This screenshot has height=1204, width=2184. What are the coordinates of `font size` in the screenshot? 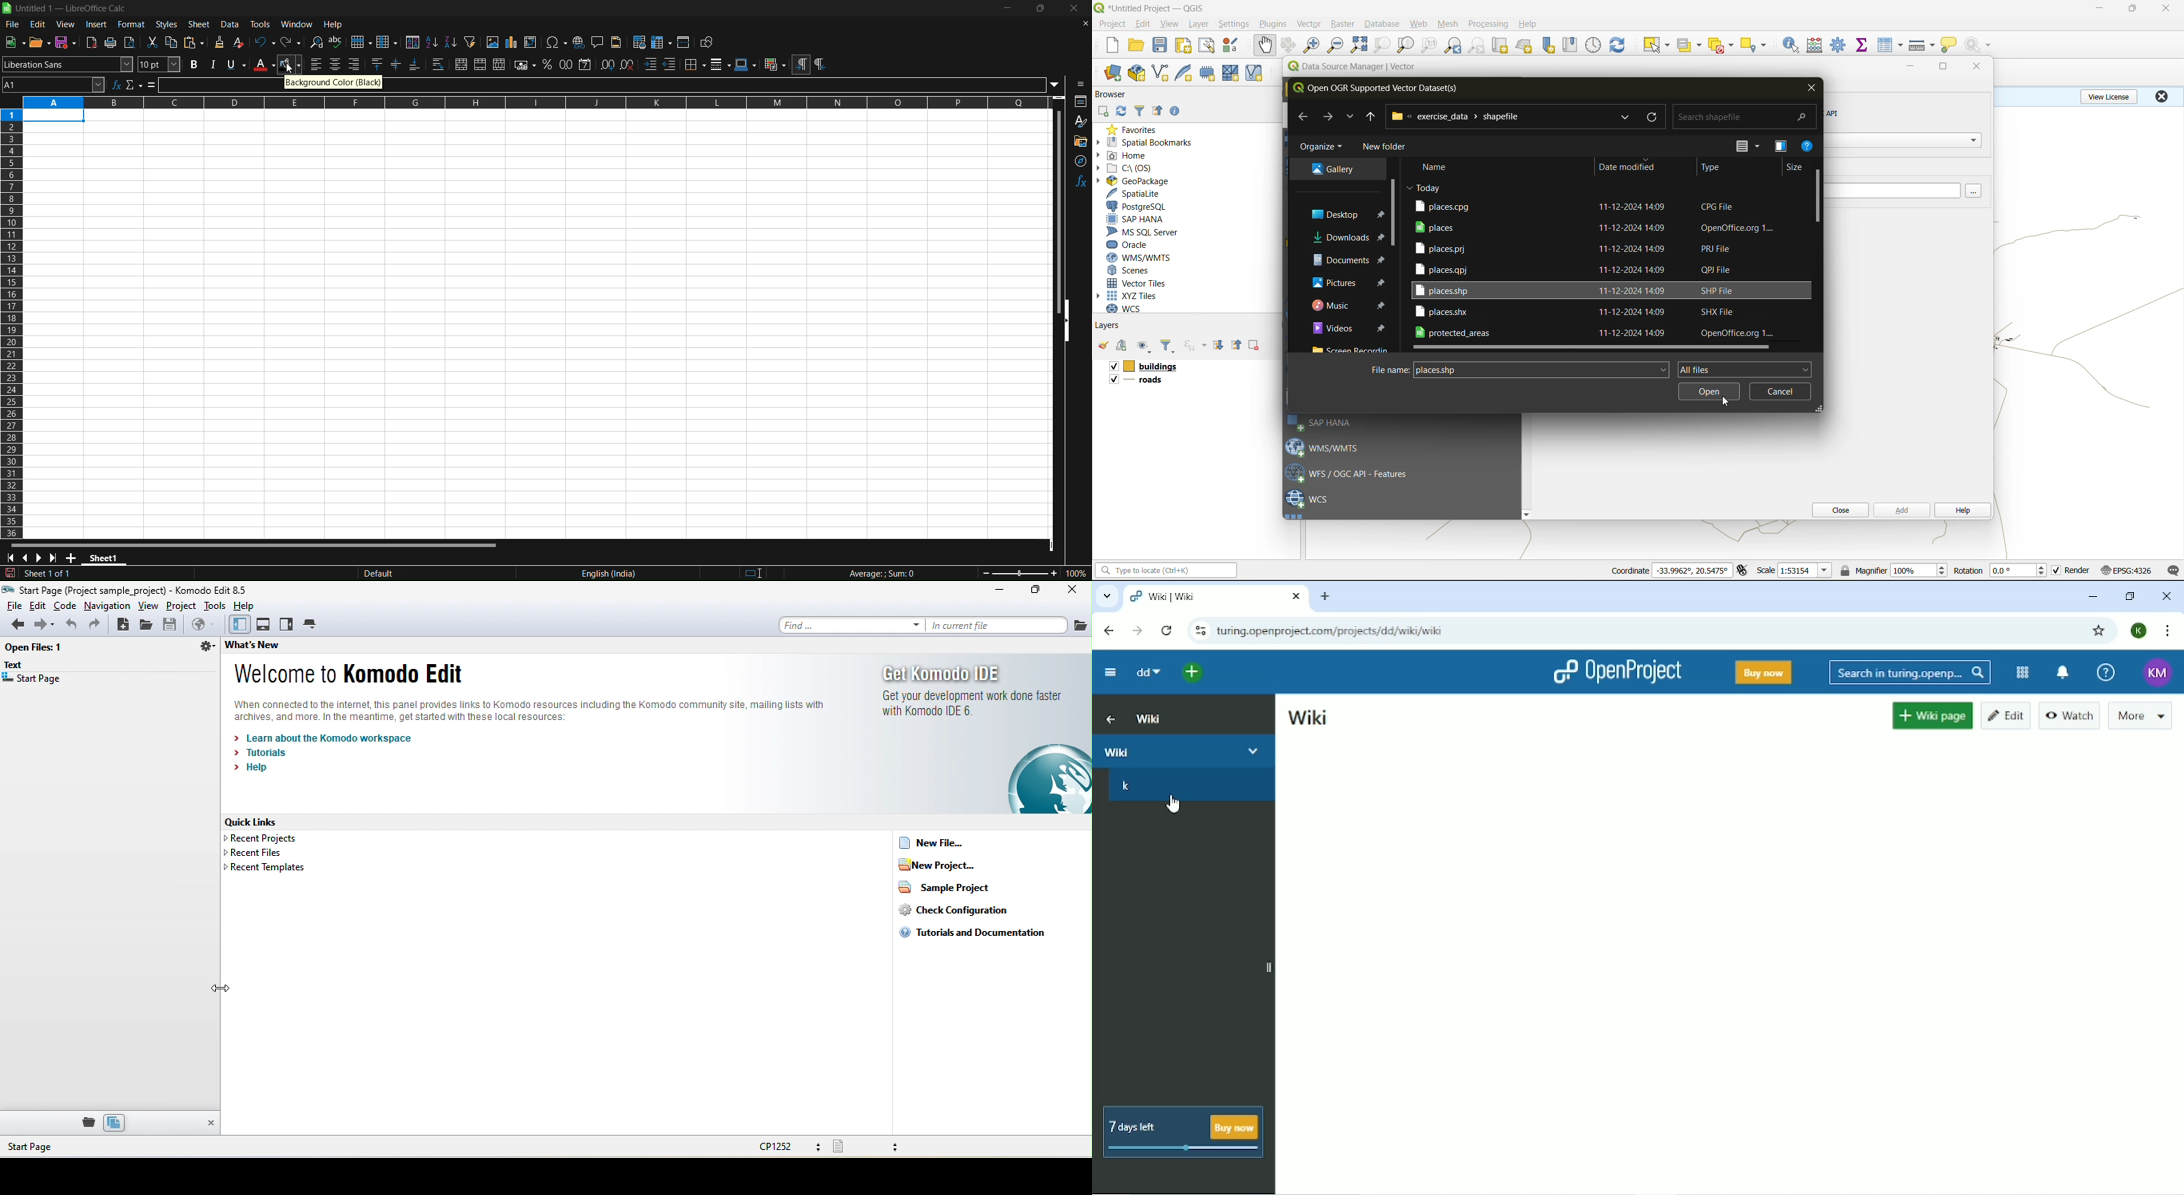 It's located at (159, 64).